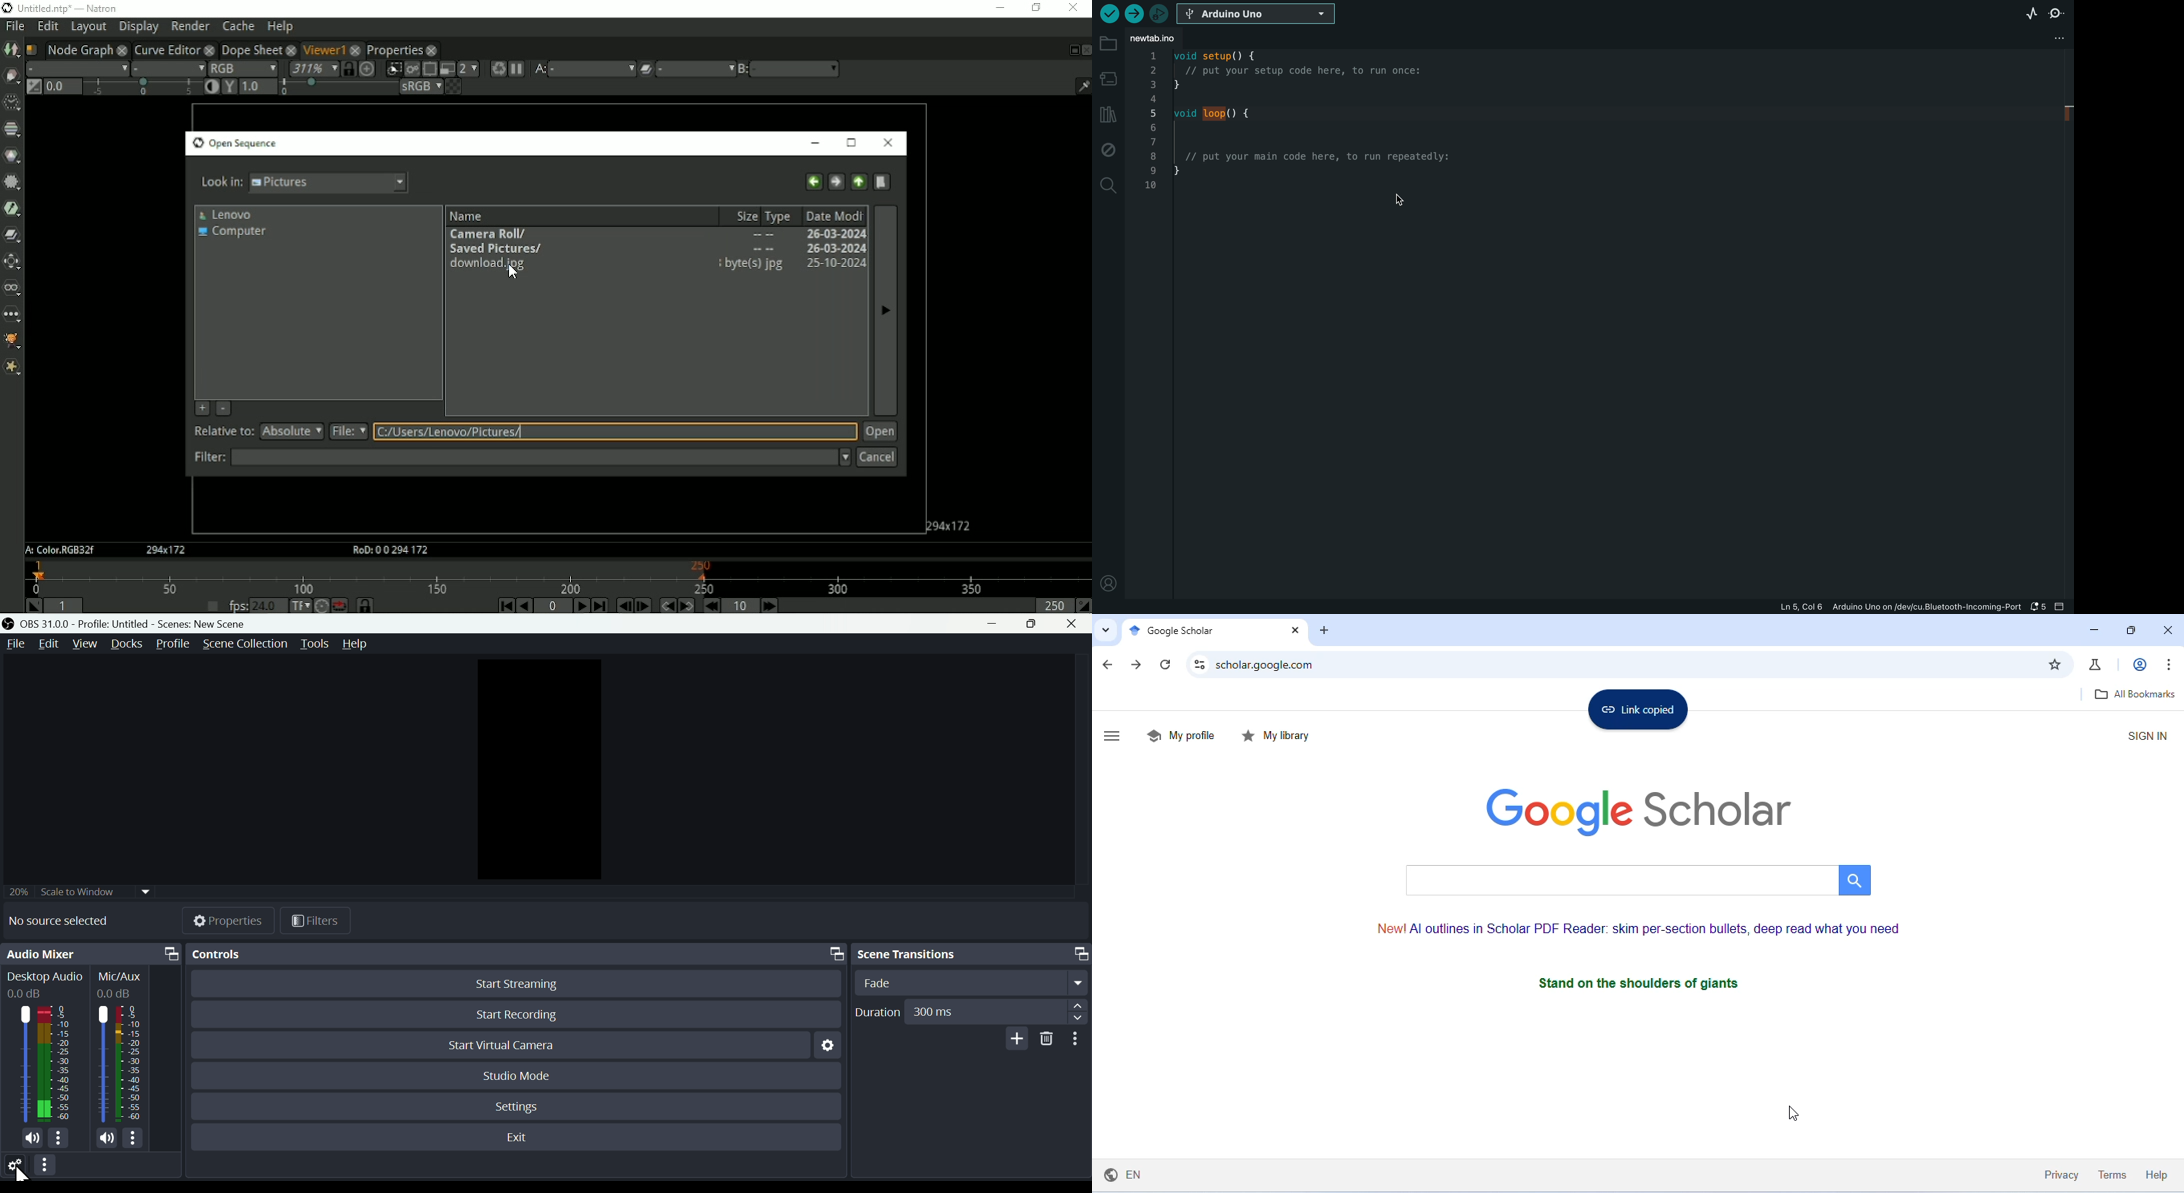  Describe the element at coordinates (521, 1140) in the screenshot. I see `Exit` at that location.